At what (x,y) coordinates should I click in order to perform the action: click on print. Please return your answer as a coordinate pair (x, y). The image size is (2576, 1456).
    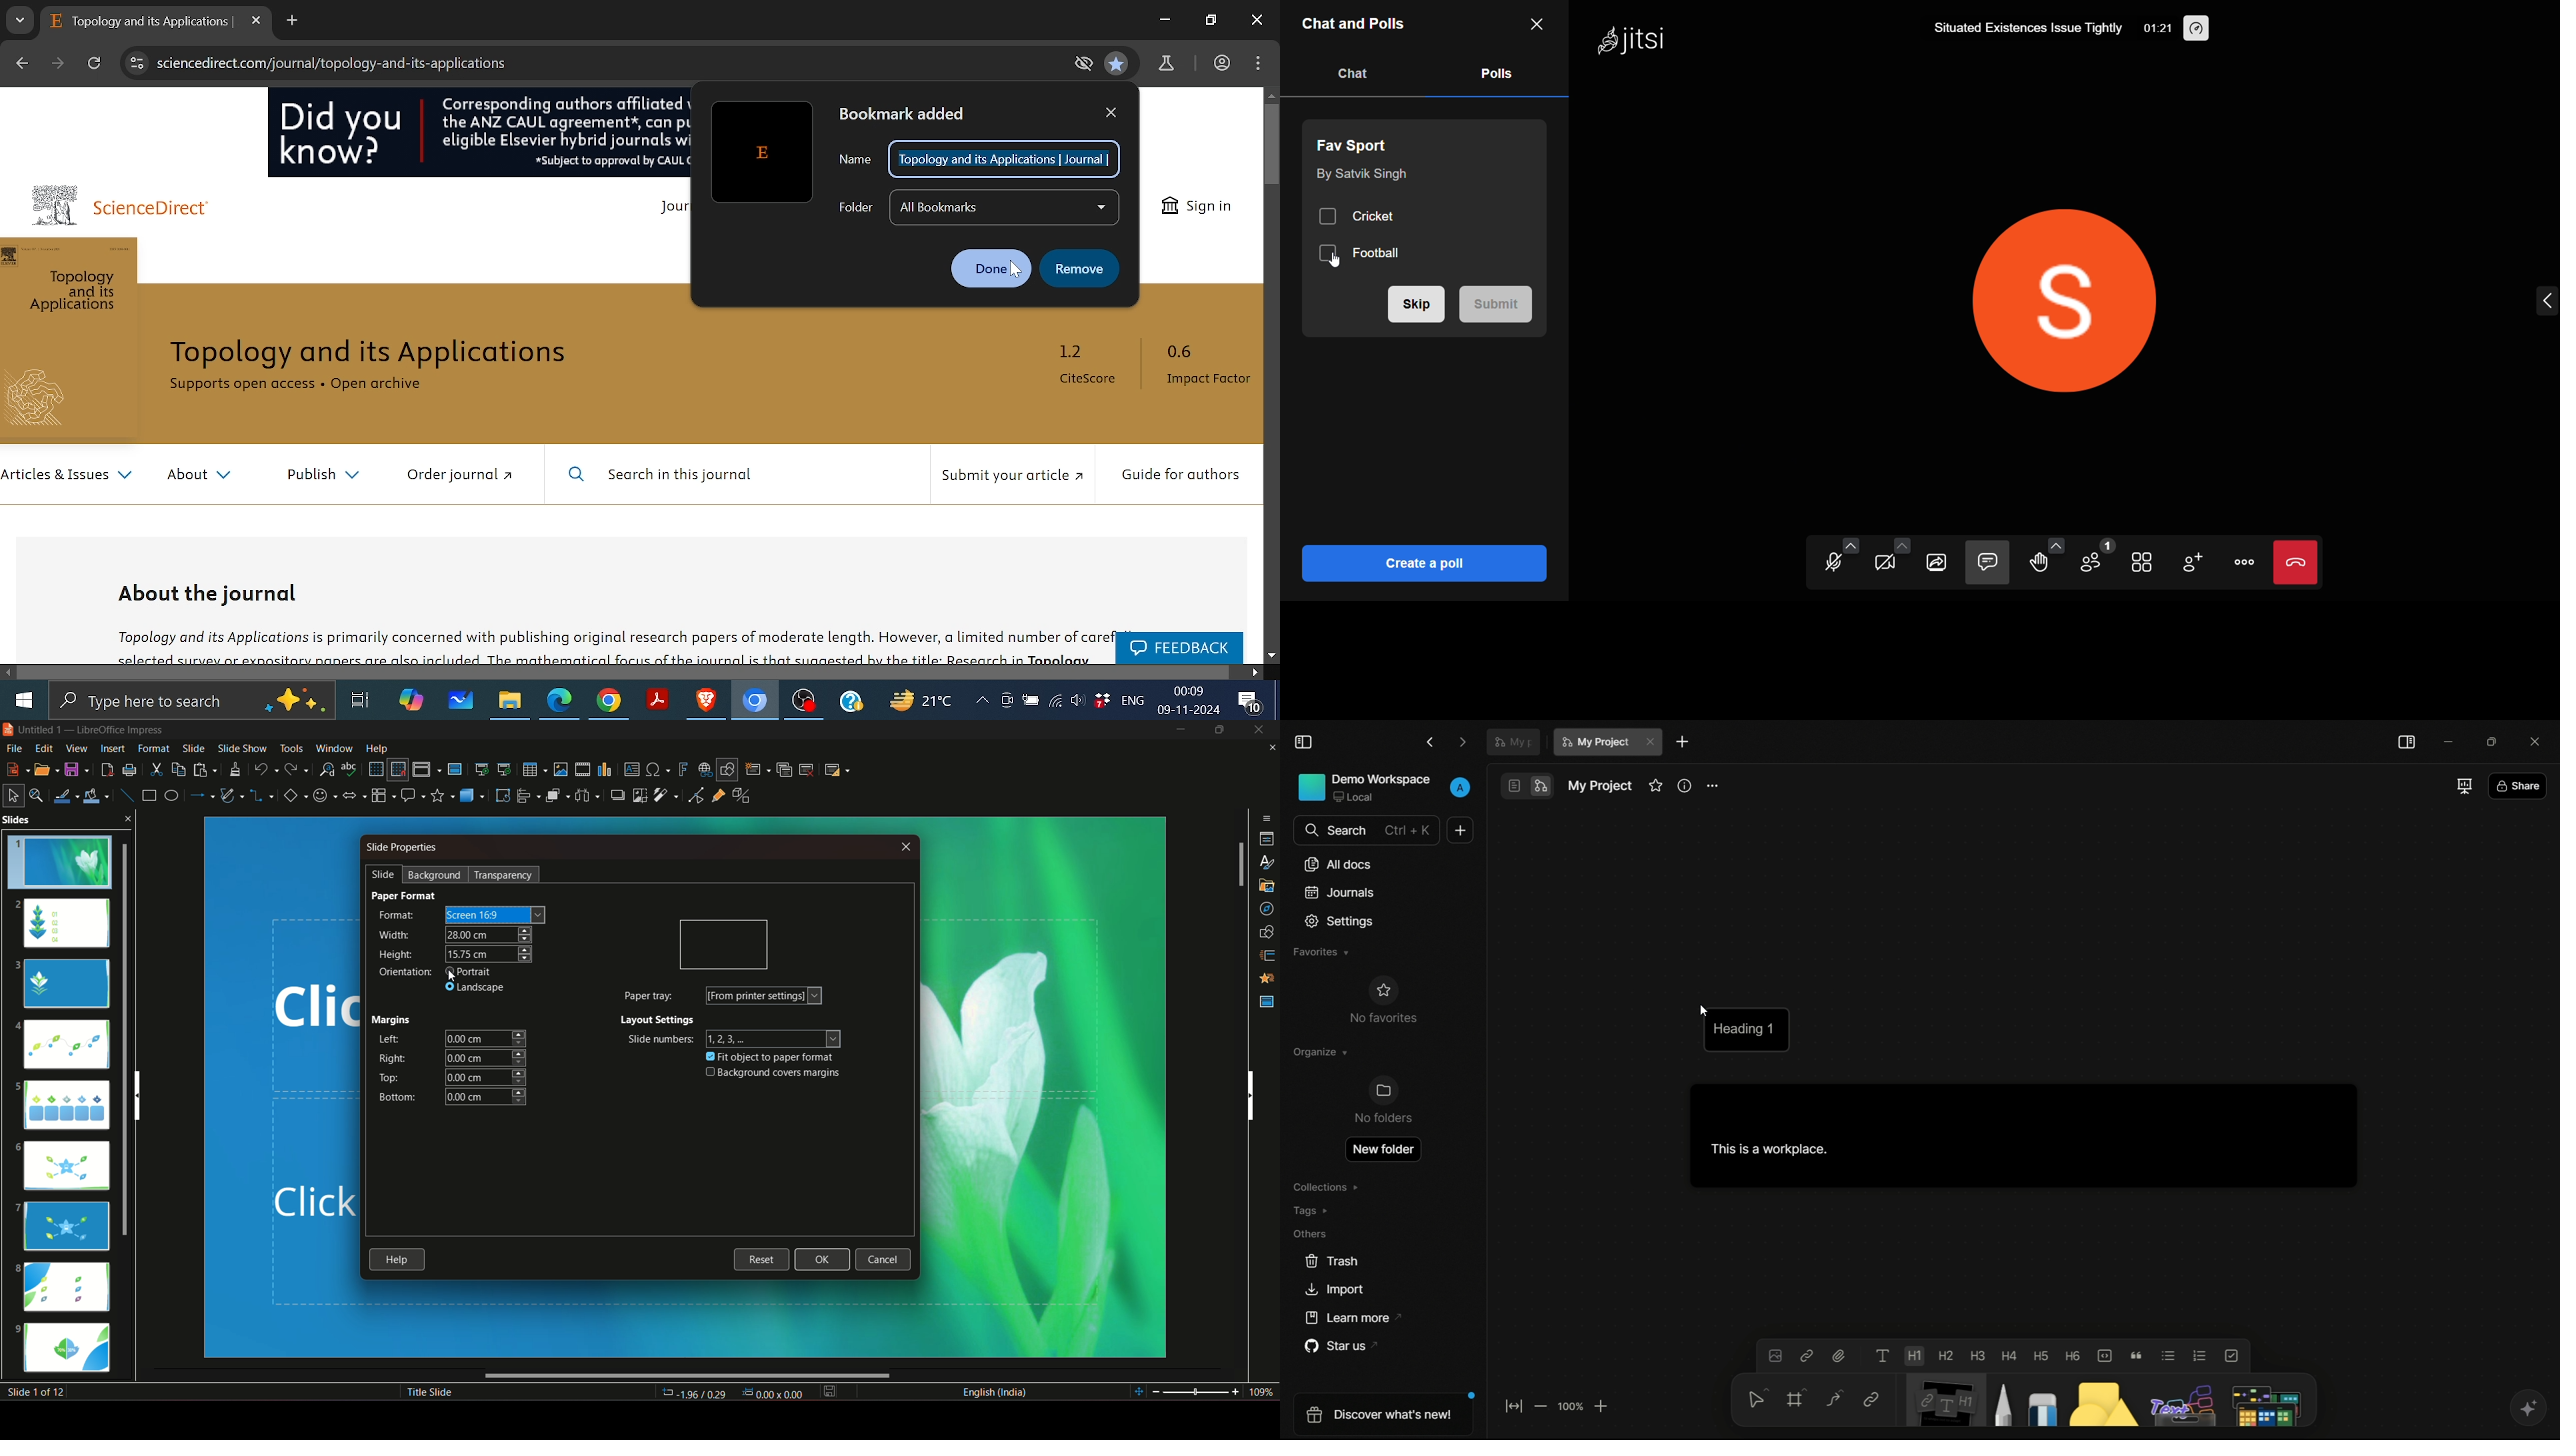
    Looking at the image, I should click on (129, 769).